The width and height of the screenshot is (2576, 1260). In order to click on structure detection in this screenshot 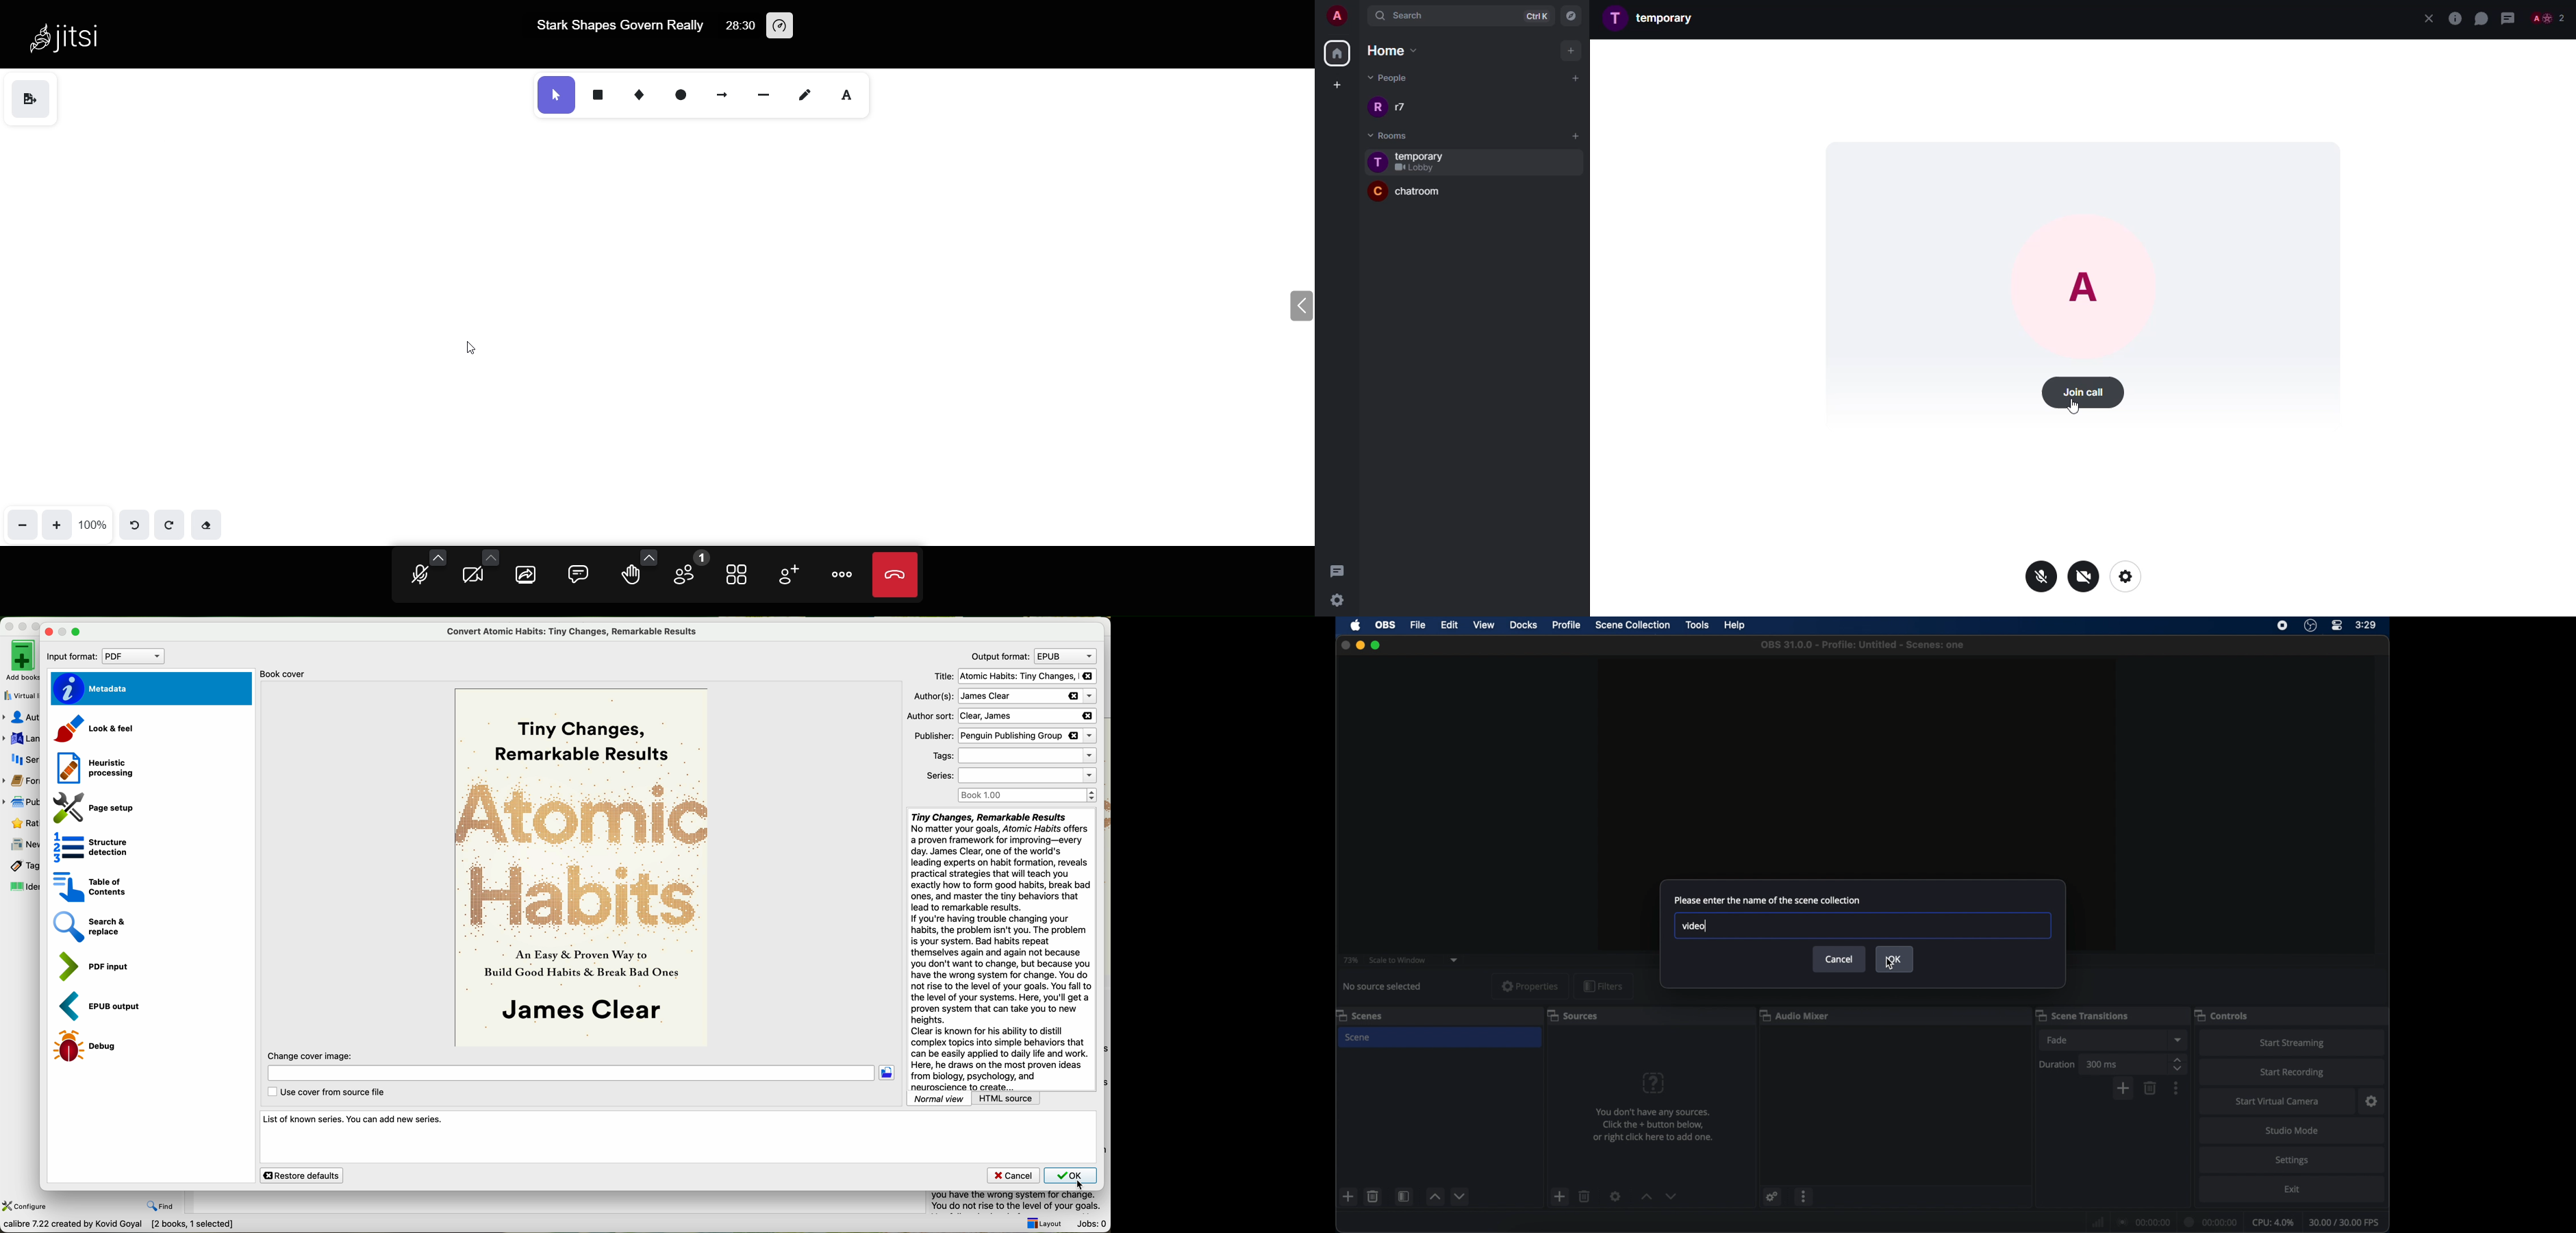, I will do `click(85, 845)`.